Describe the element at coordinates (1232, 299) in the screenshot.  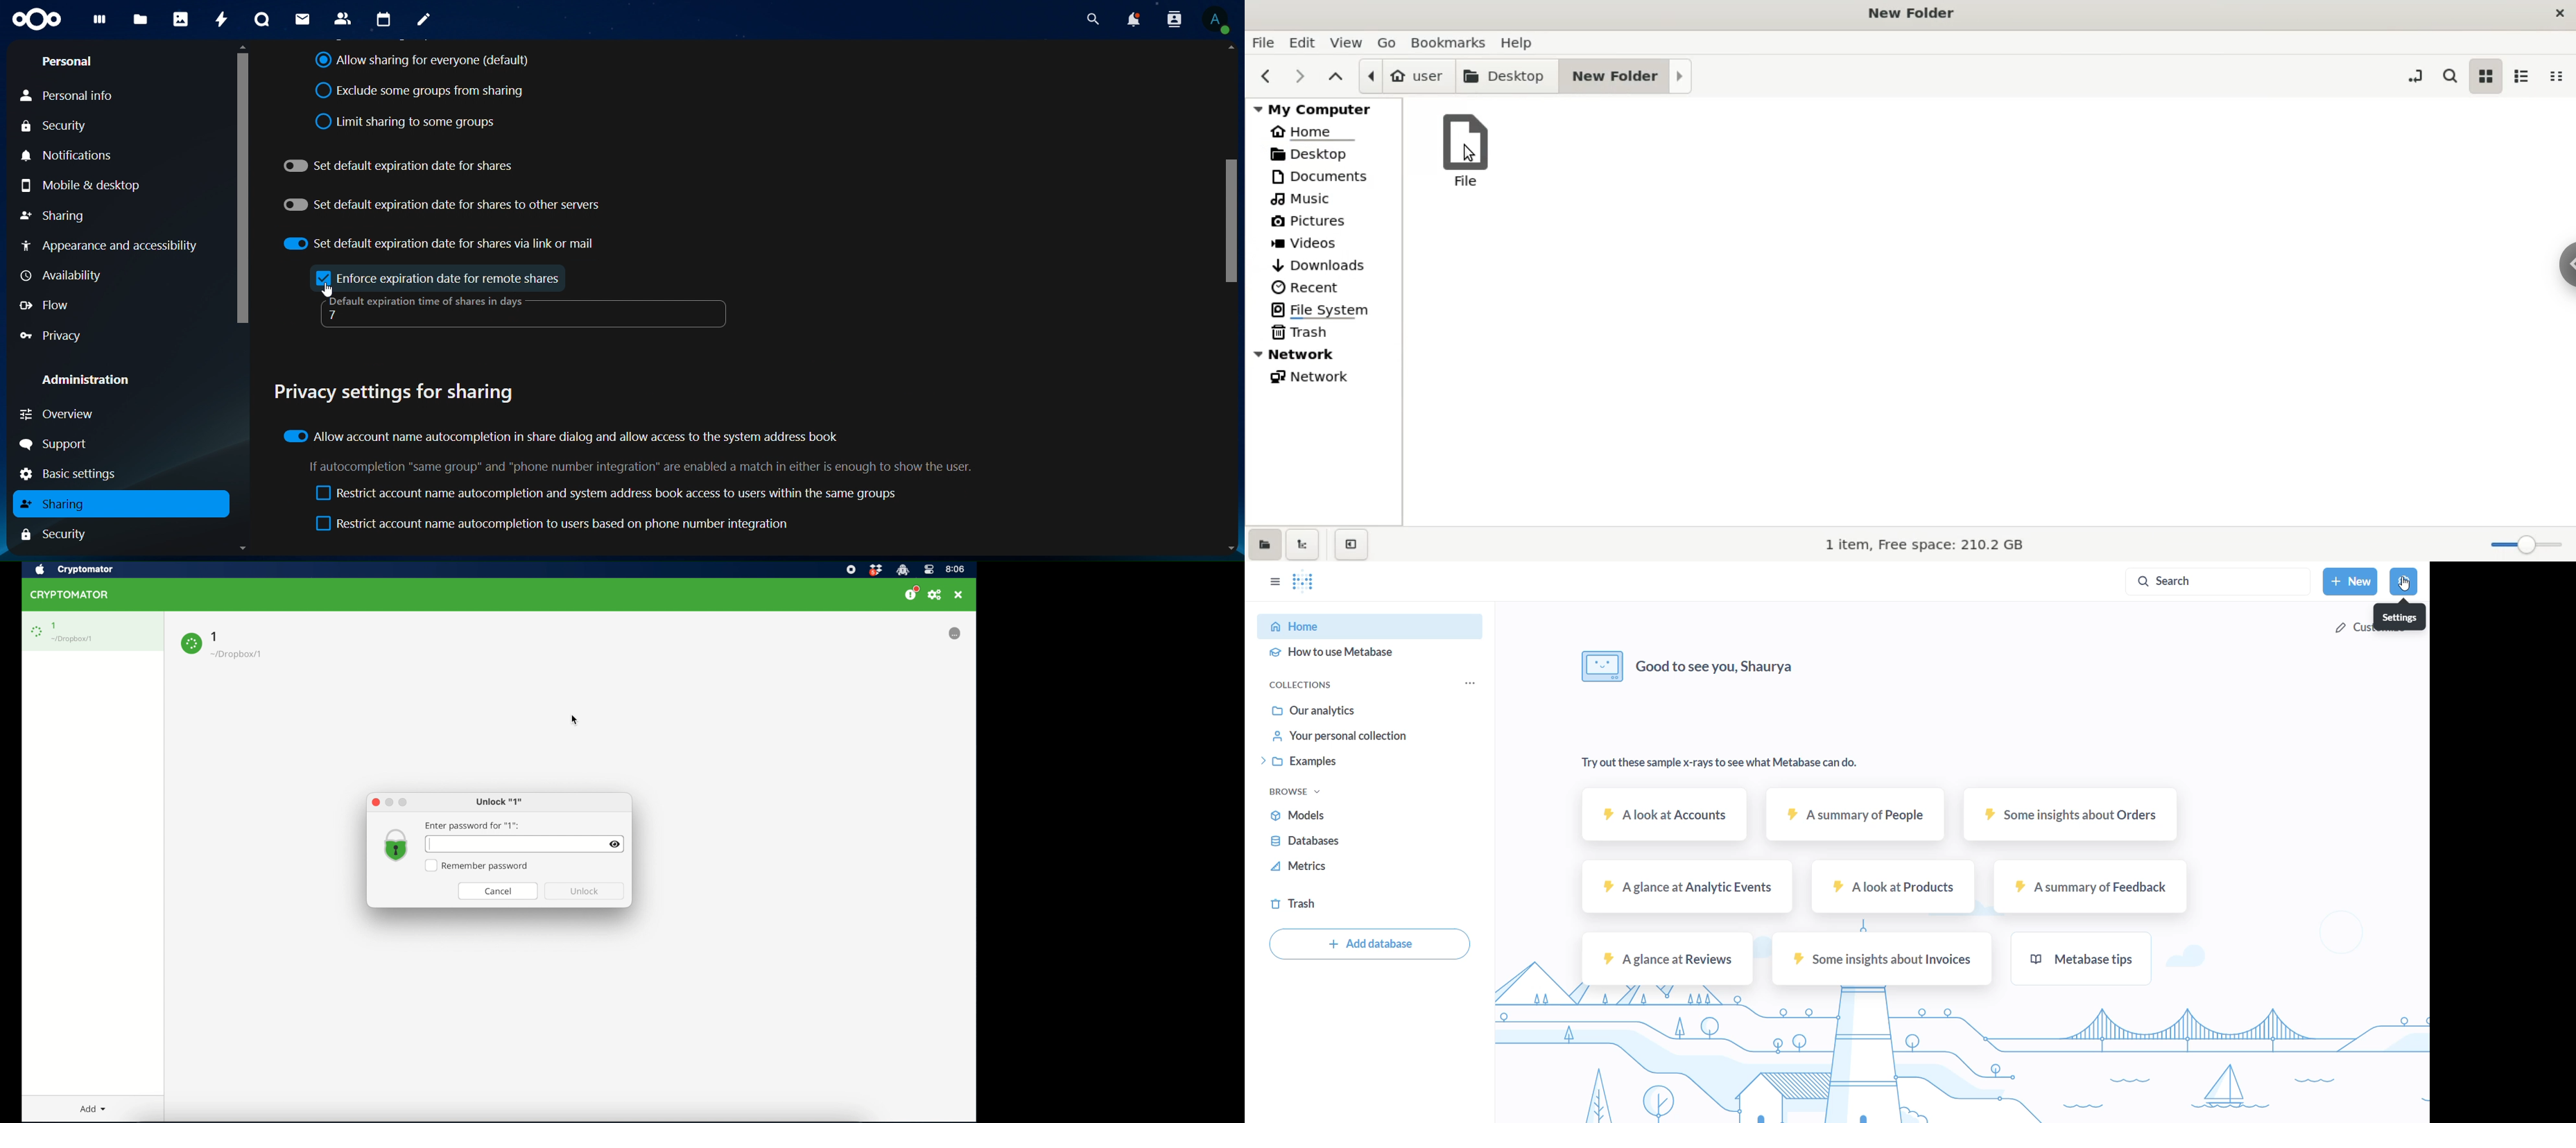
I see `Scrollbar` at that location.